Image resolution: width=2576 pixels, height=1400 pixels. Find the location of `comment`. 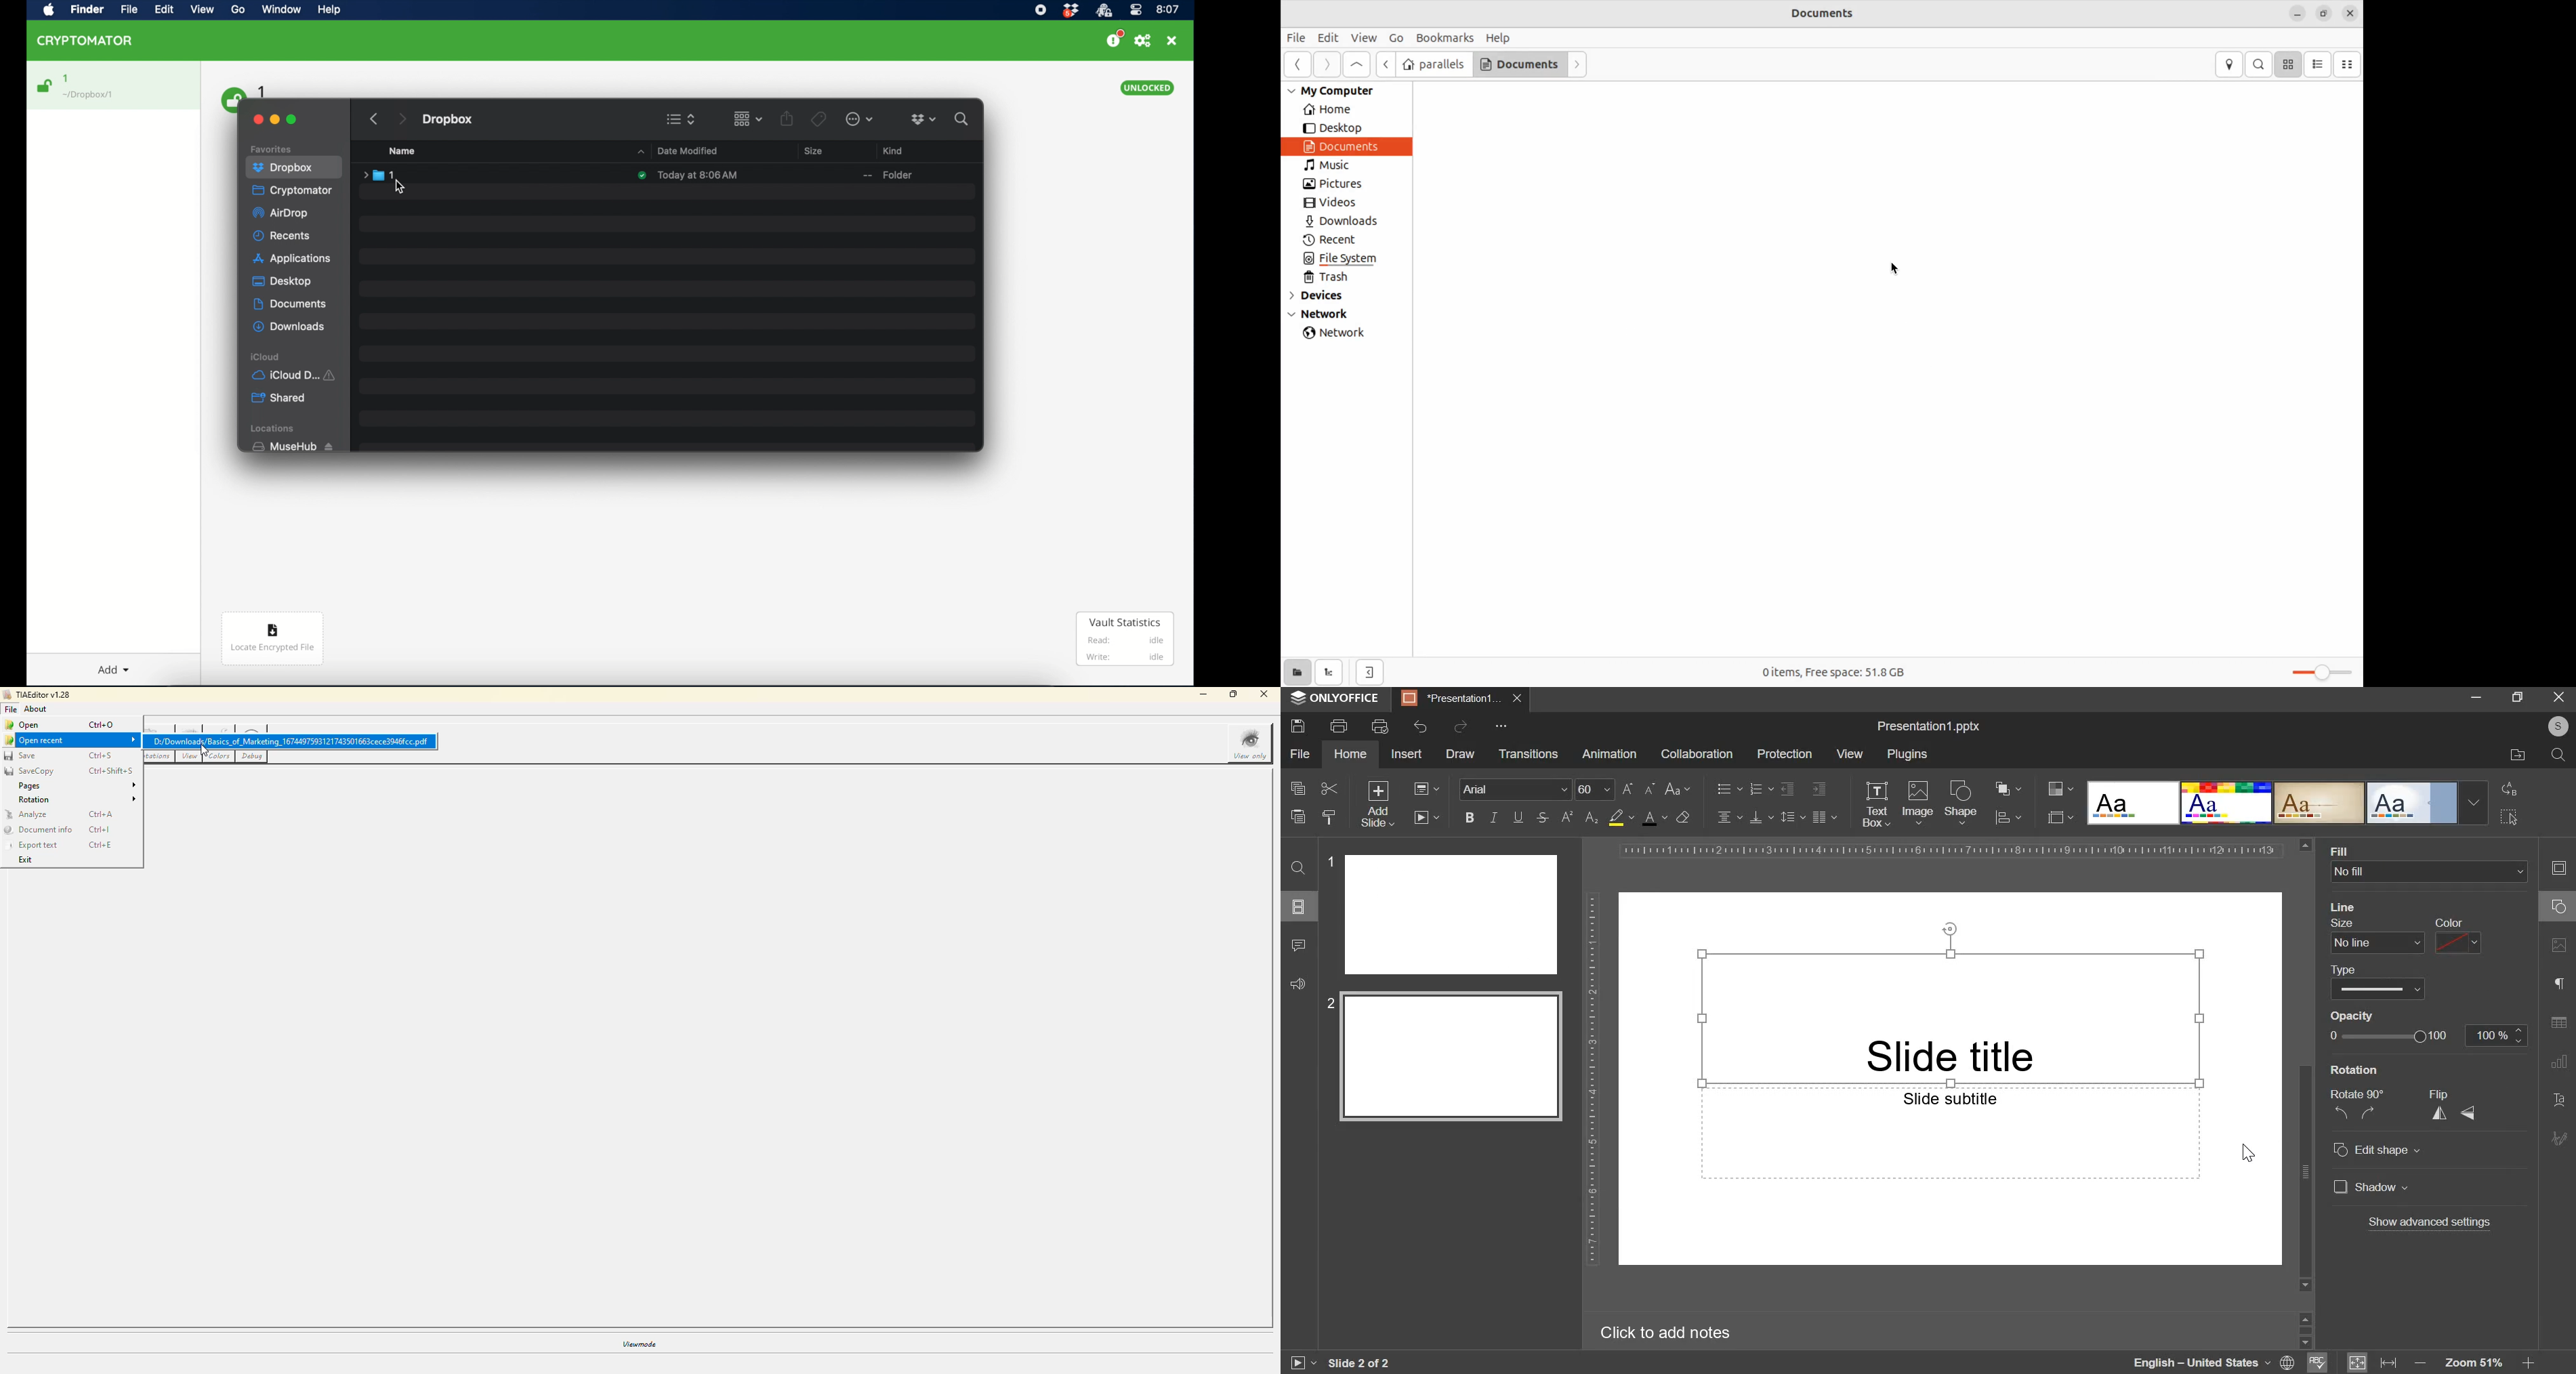

comment is located at coordinates (1297, 943).